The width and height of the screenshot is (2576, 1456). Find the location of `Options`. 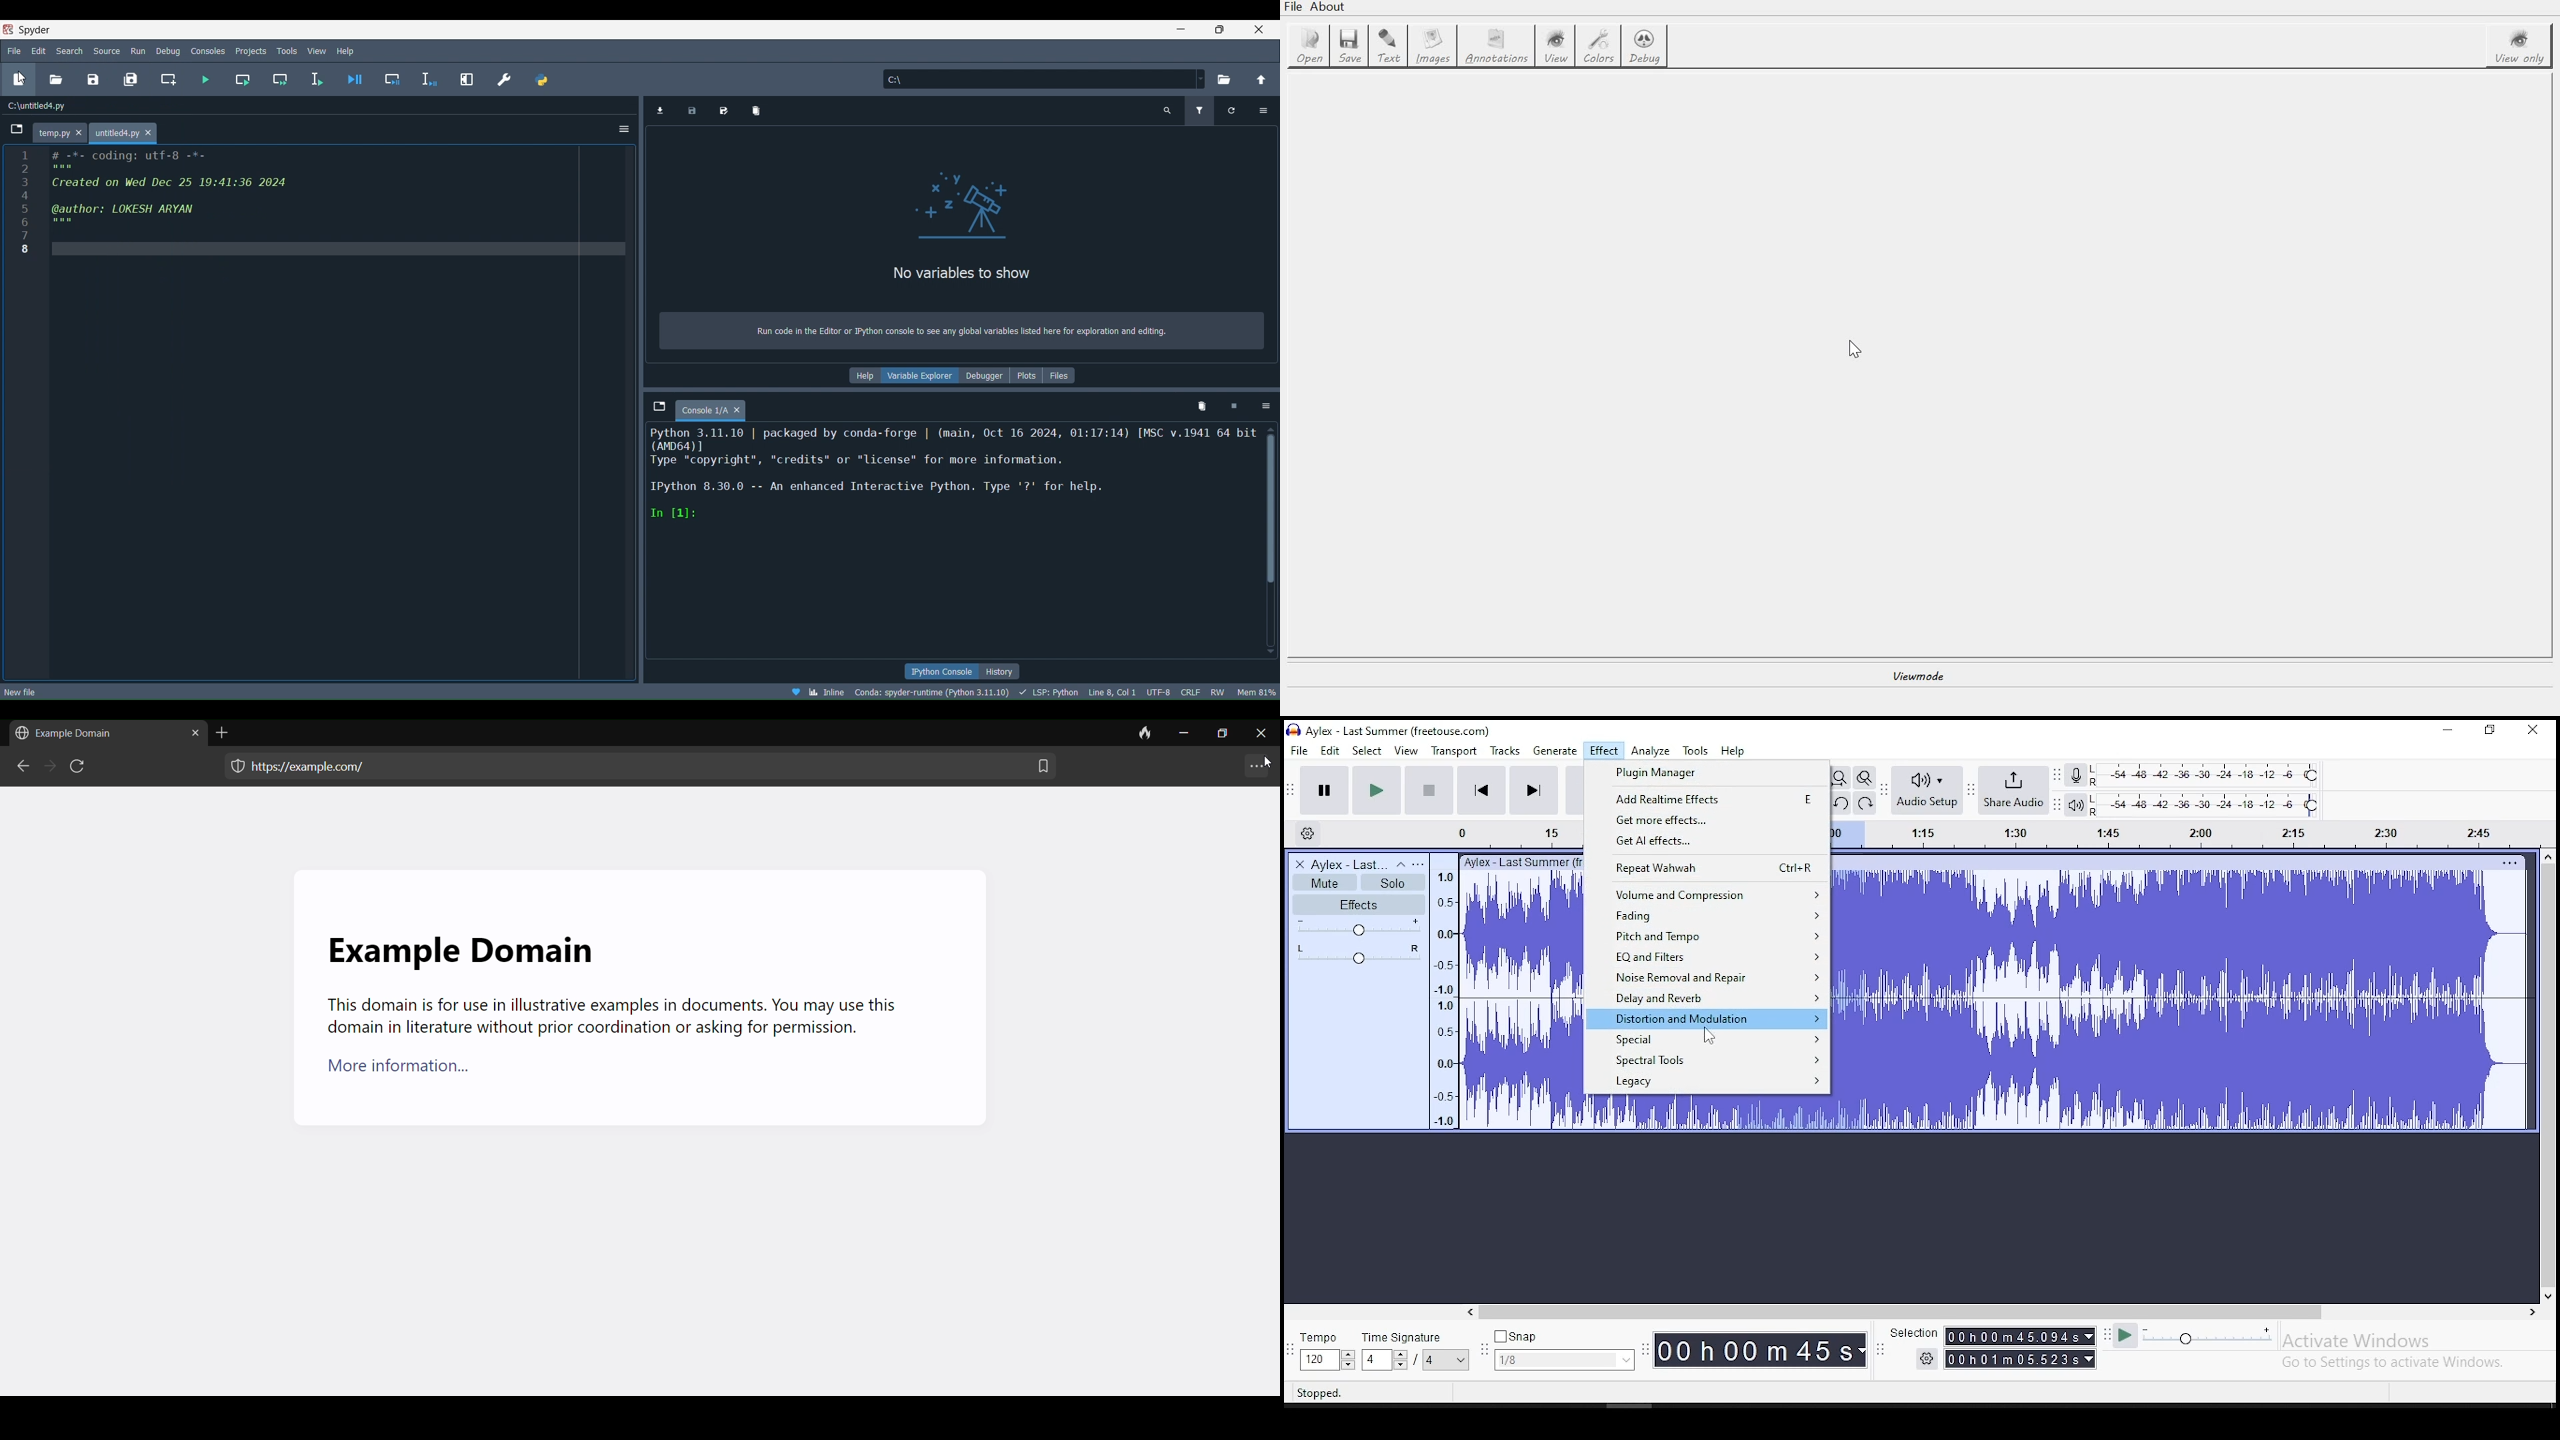

Options is located at coordinates (625, 129).